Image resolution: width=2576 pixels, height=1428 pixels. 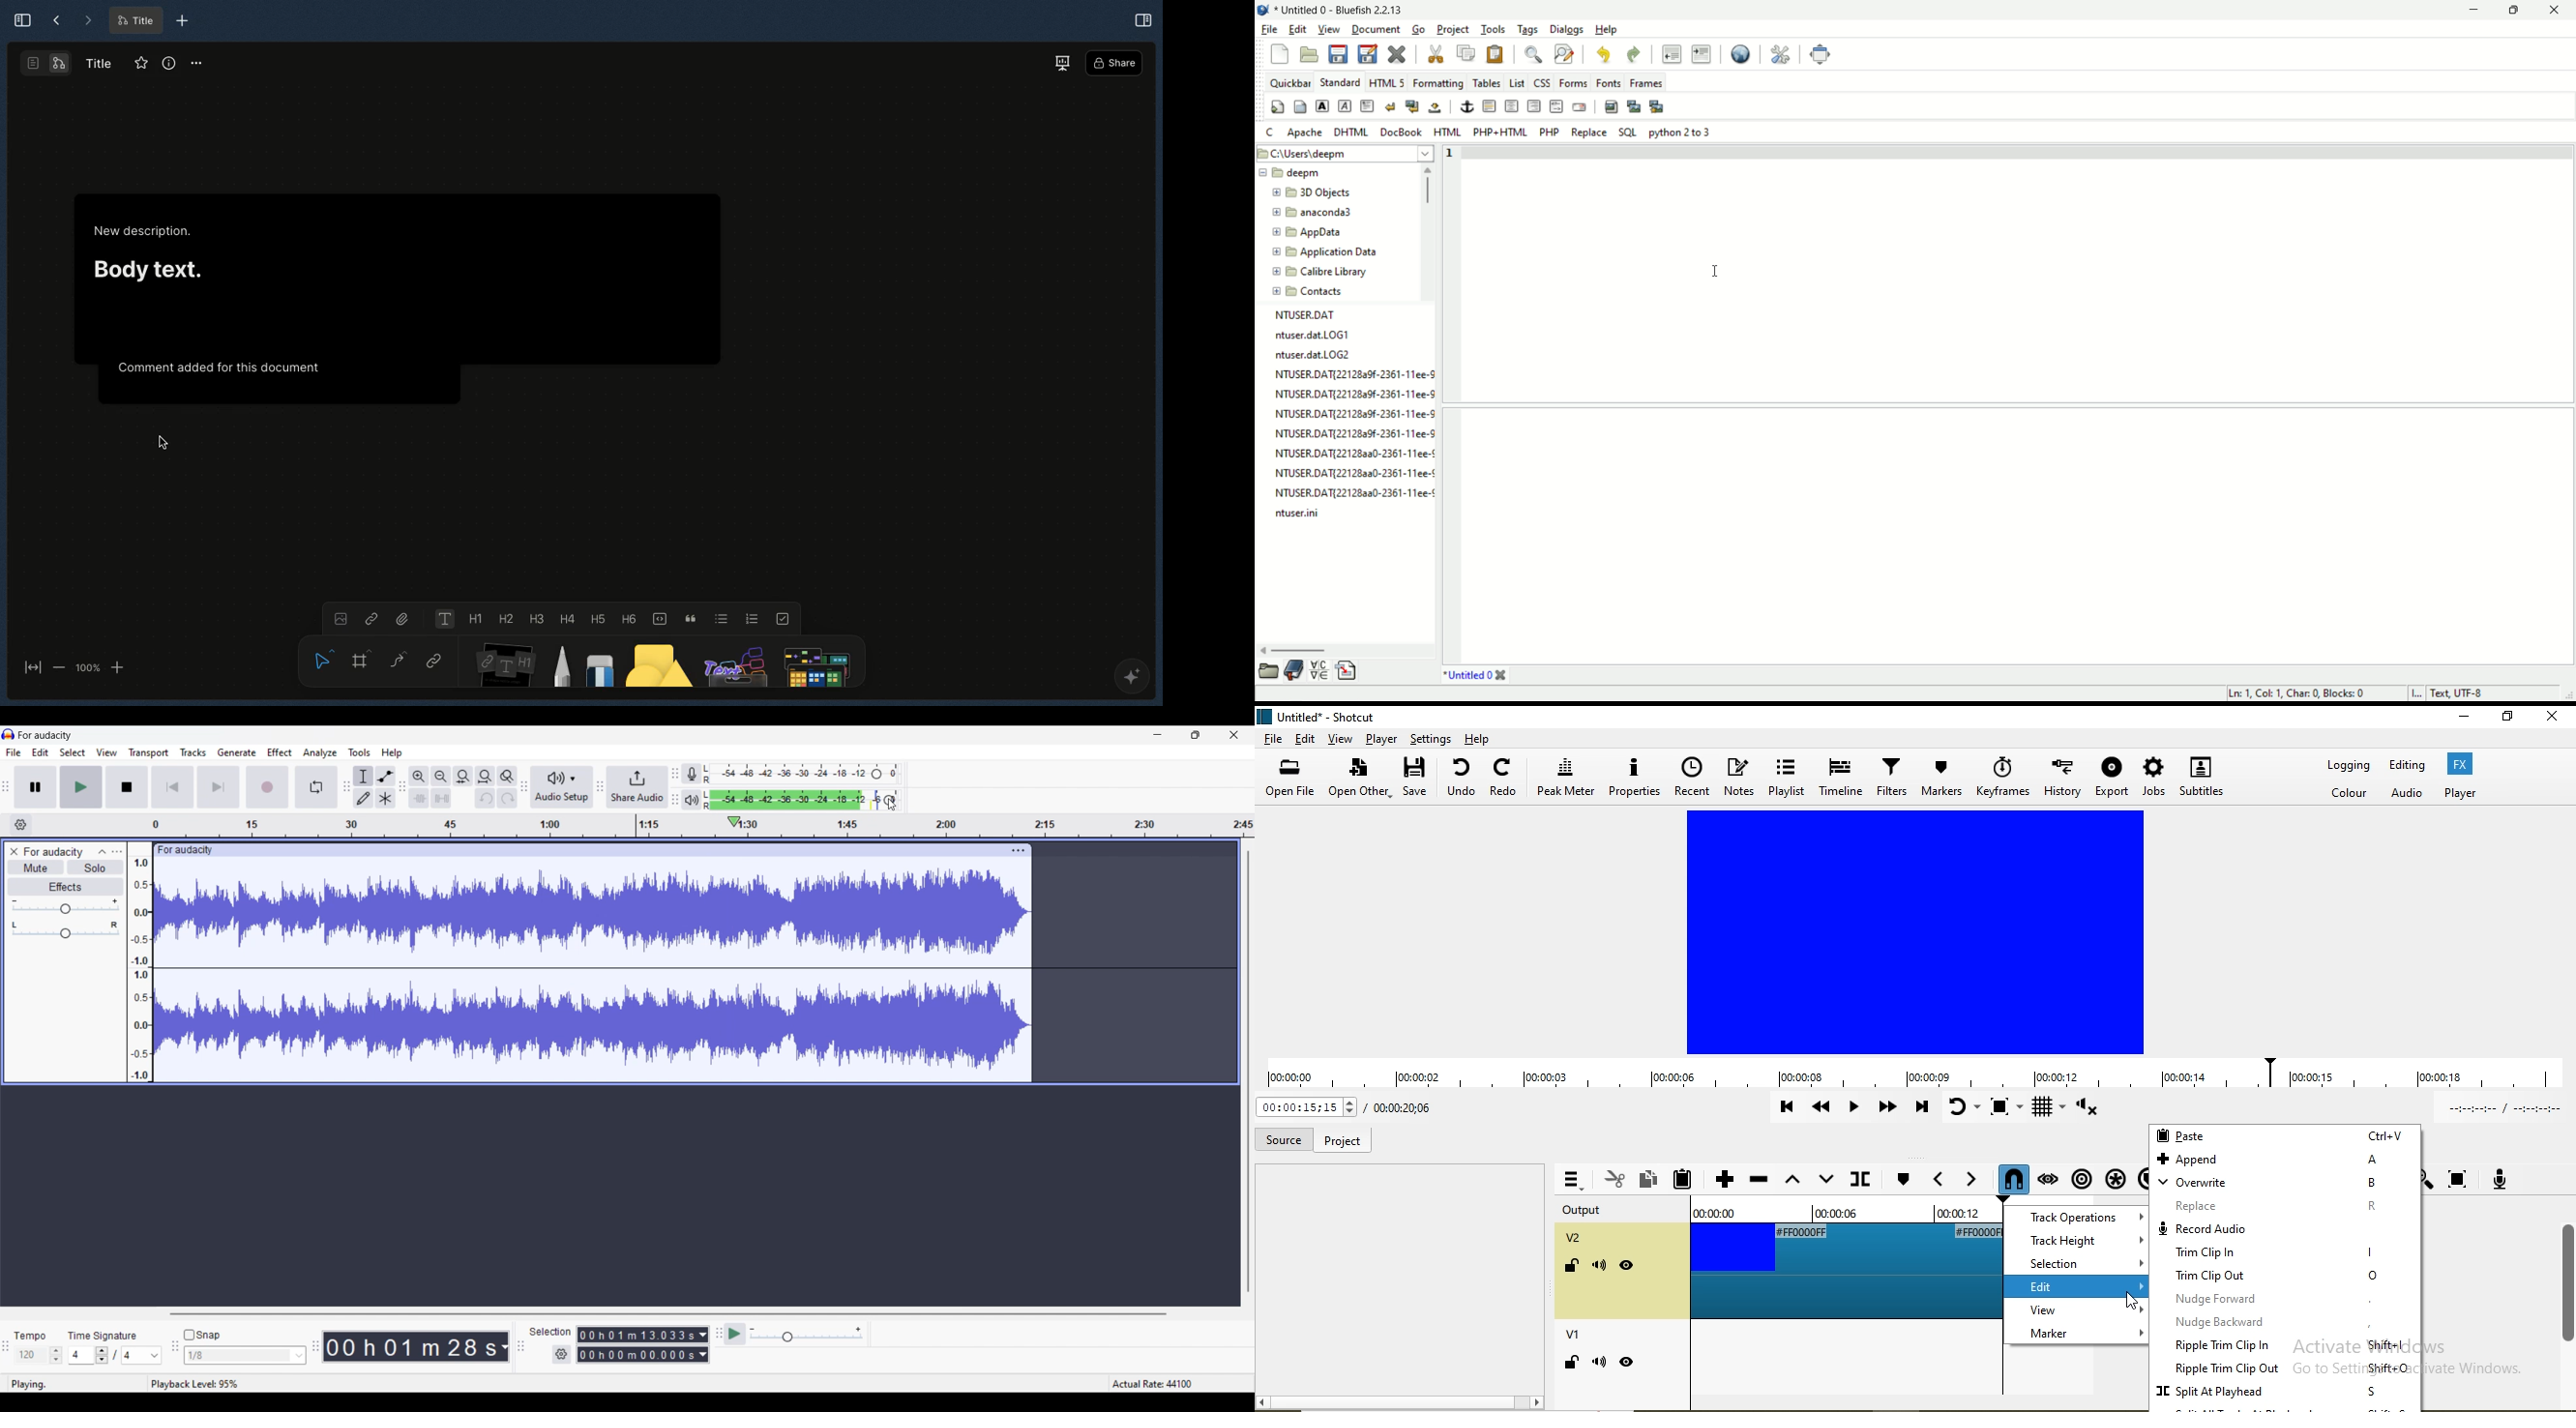 I want to click on Zoom toggle, so click(x=507, y=777).